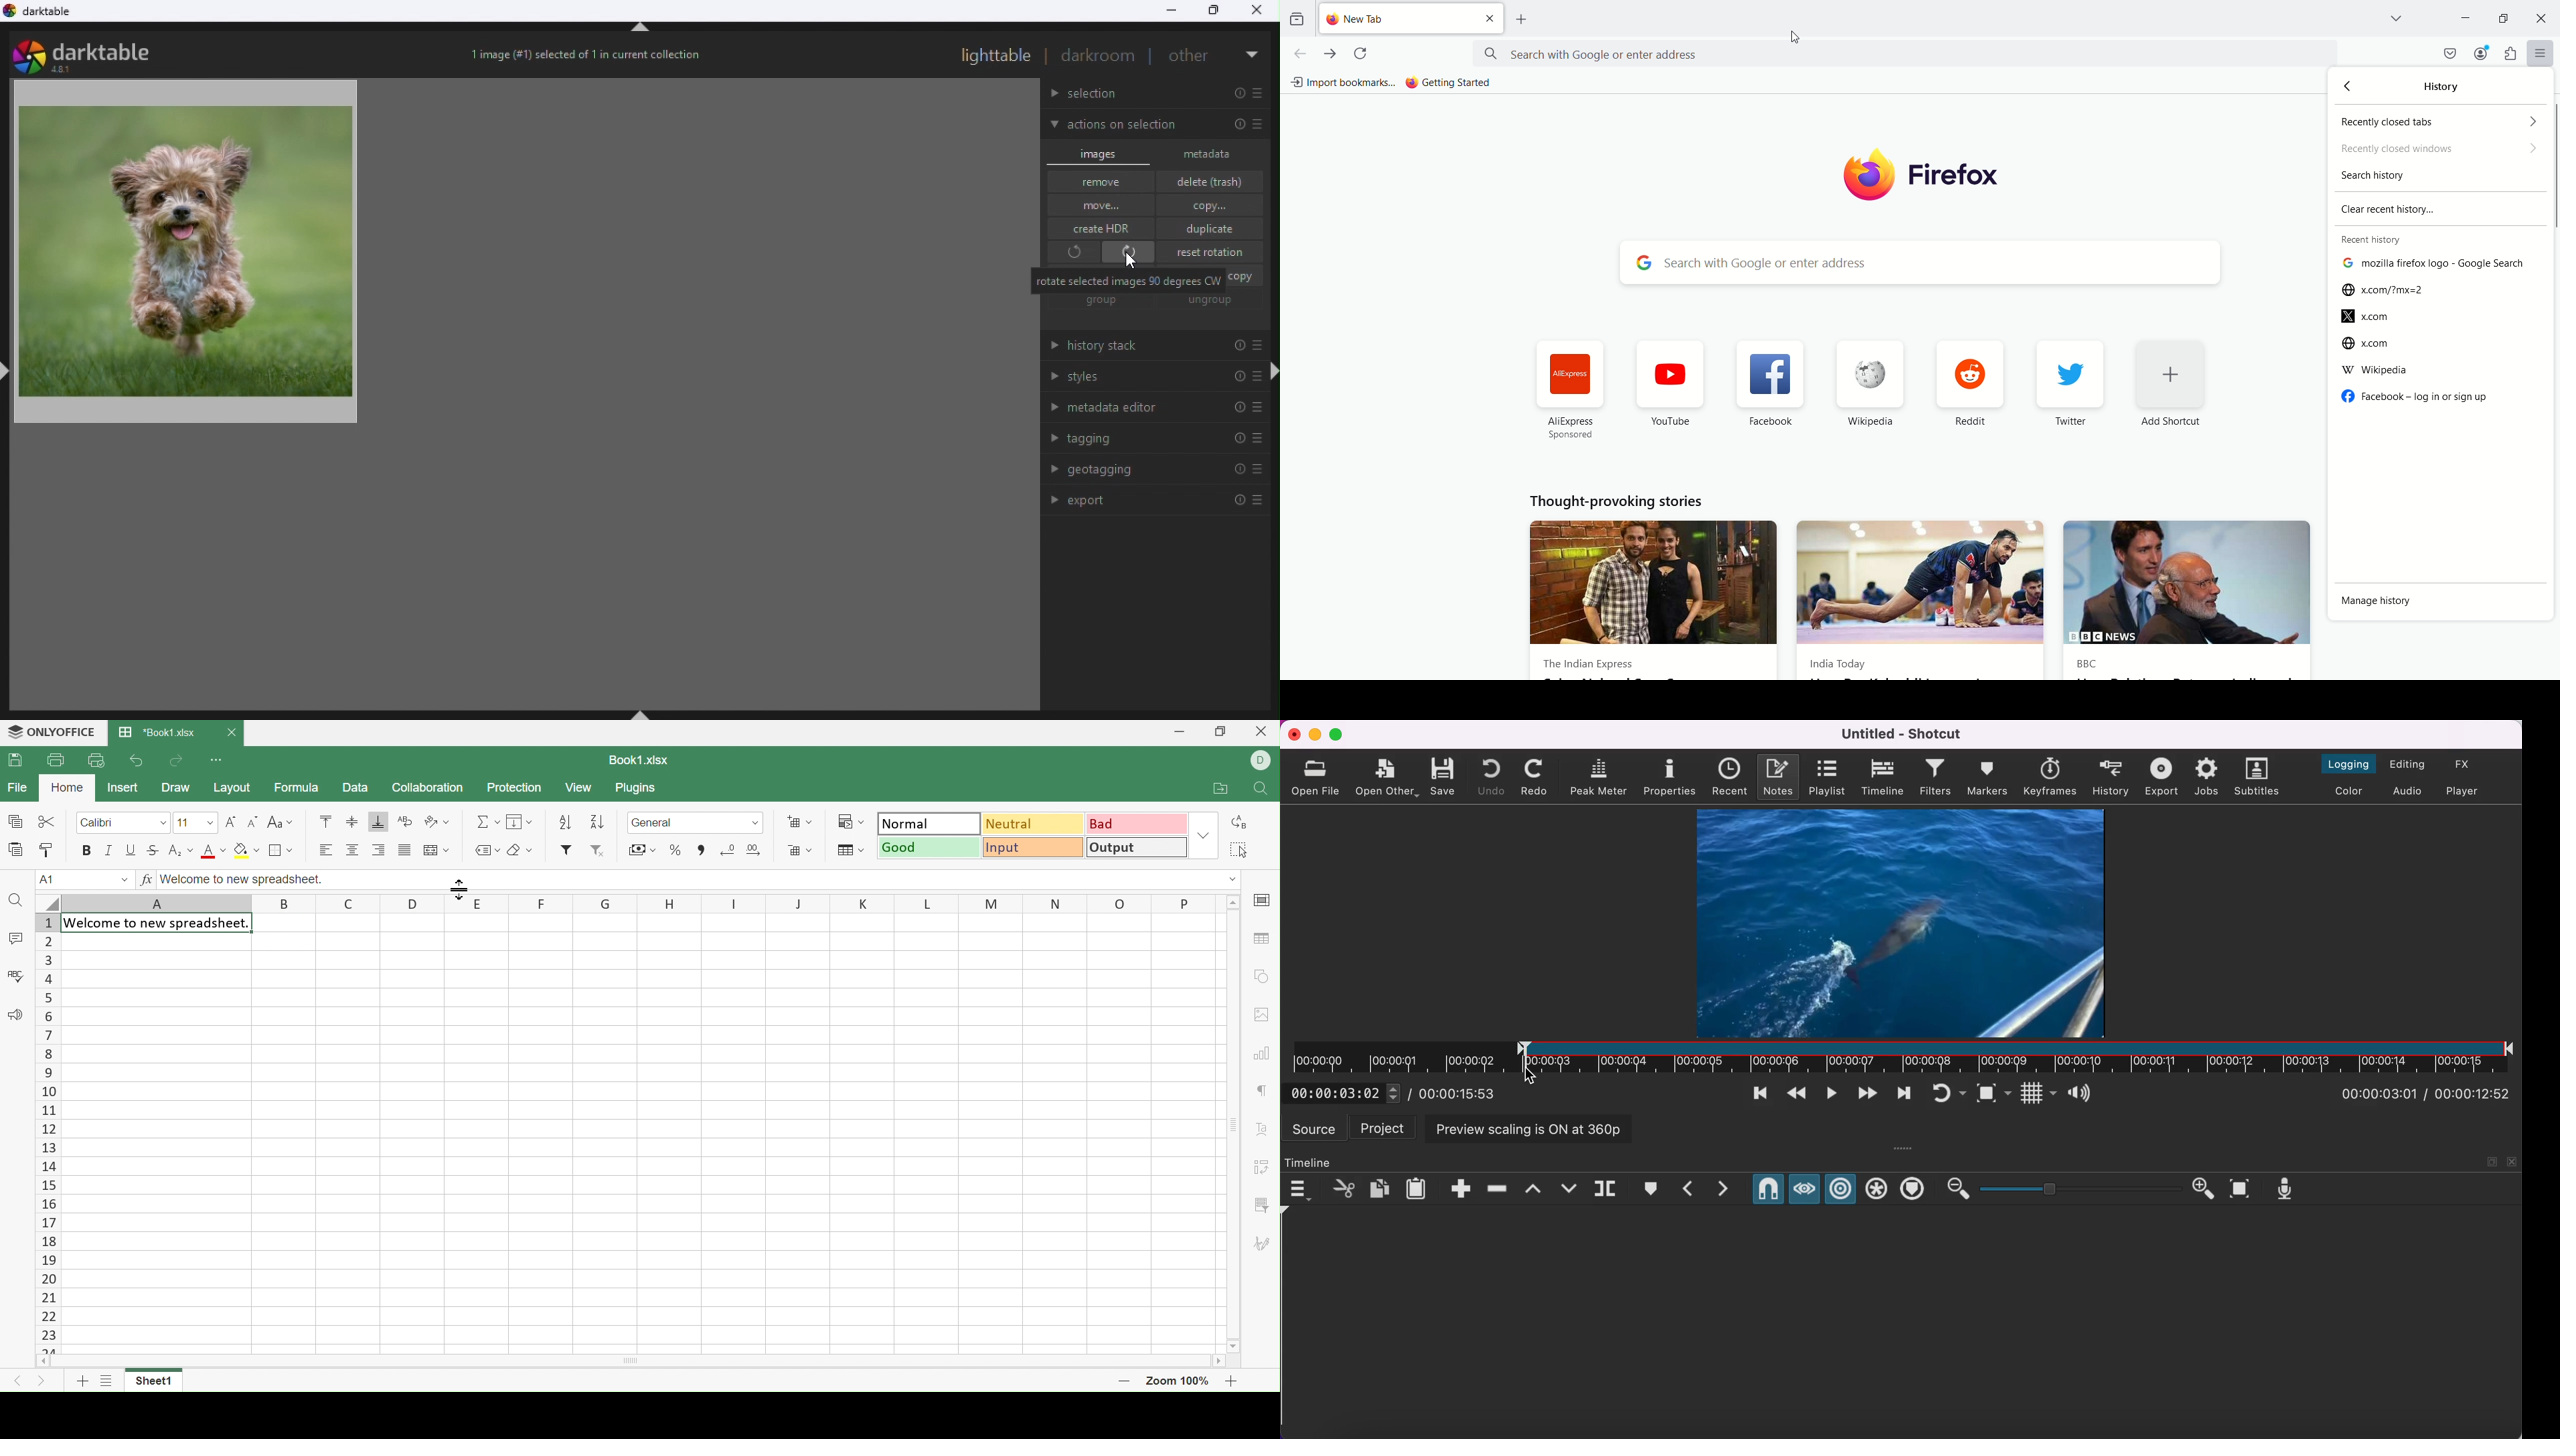  Describe the element at coordinates (644, 712) in the screenshot. I see `shift+ctrl+b` at that location.